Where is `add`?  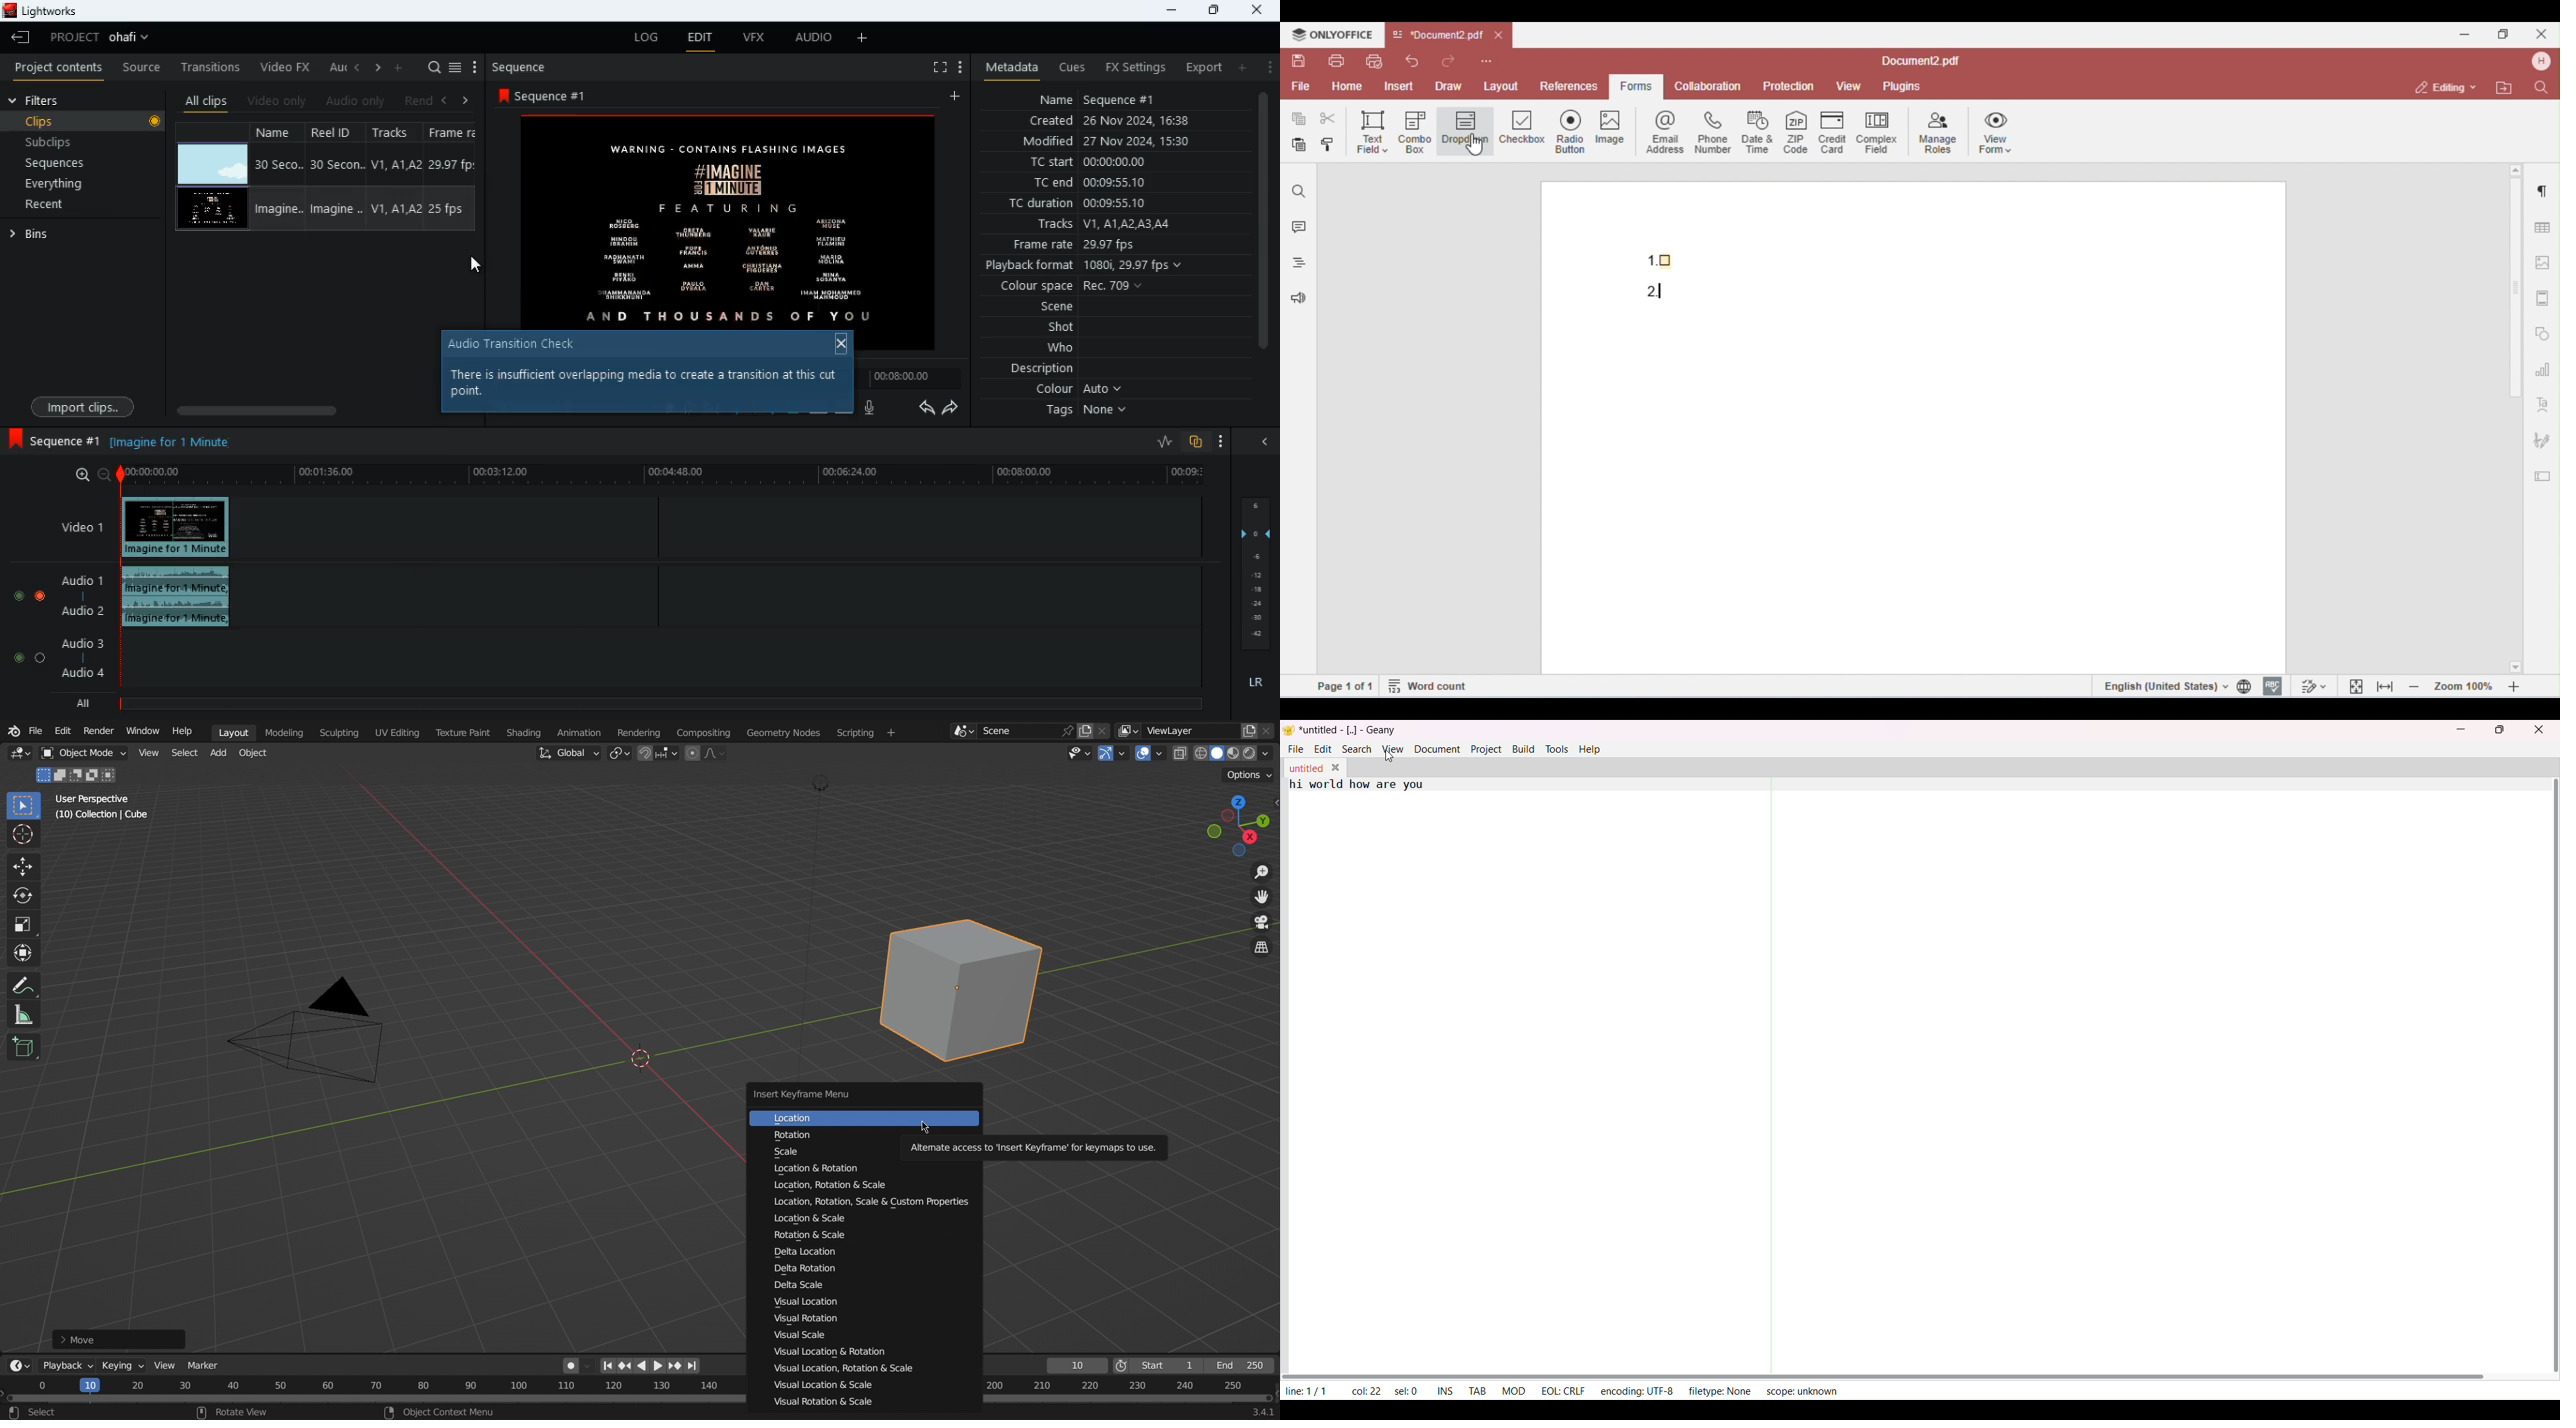 add is located at coordinates (958, 97).